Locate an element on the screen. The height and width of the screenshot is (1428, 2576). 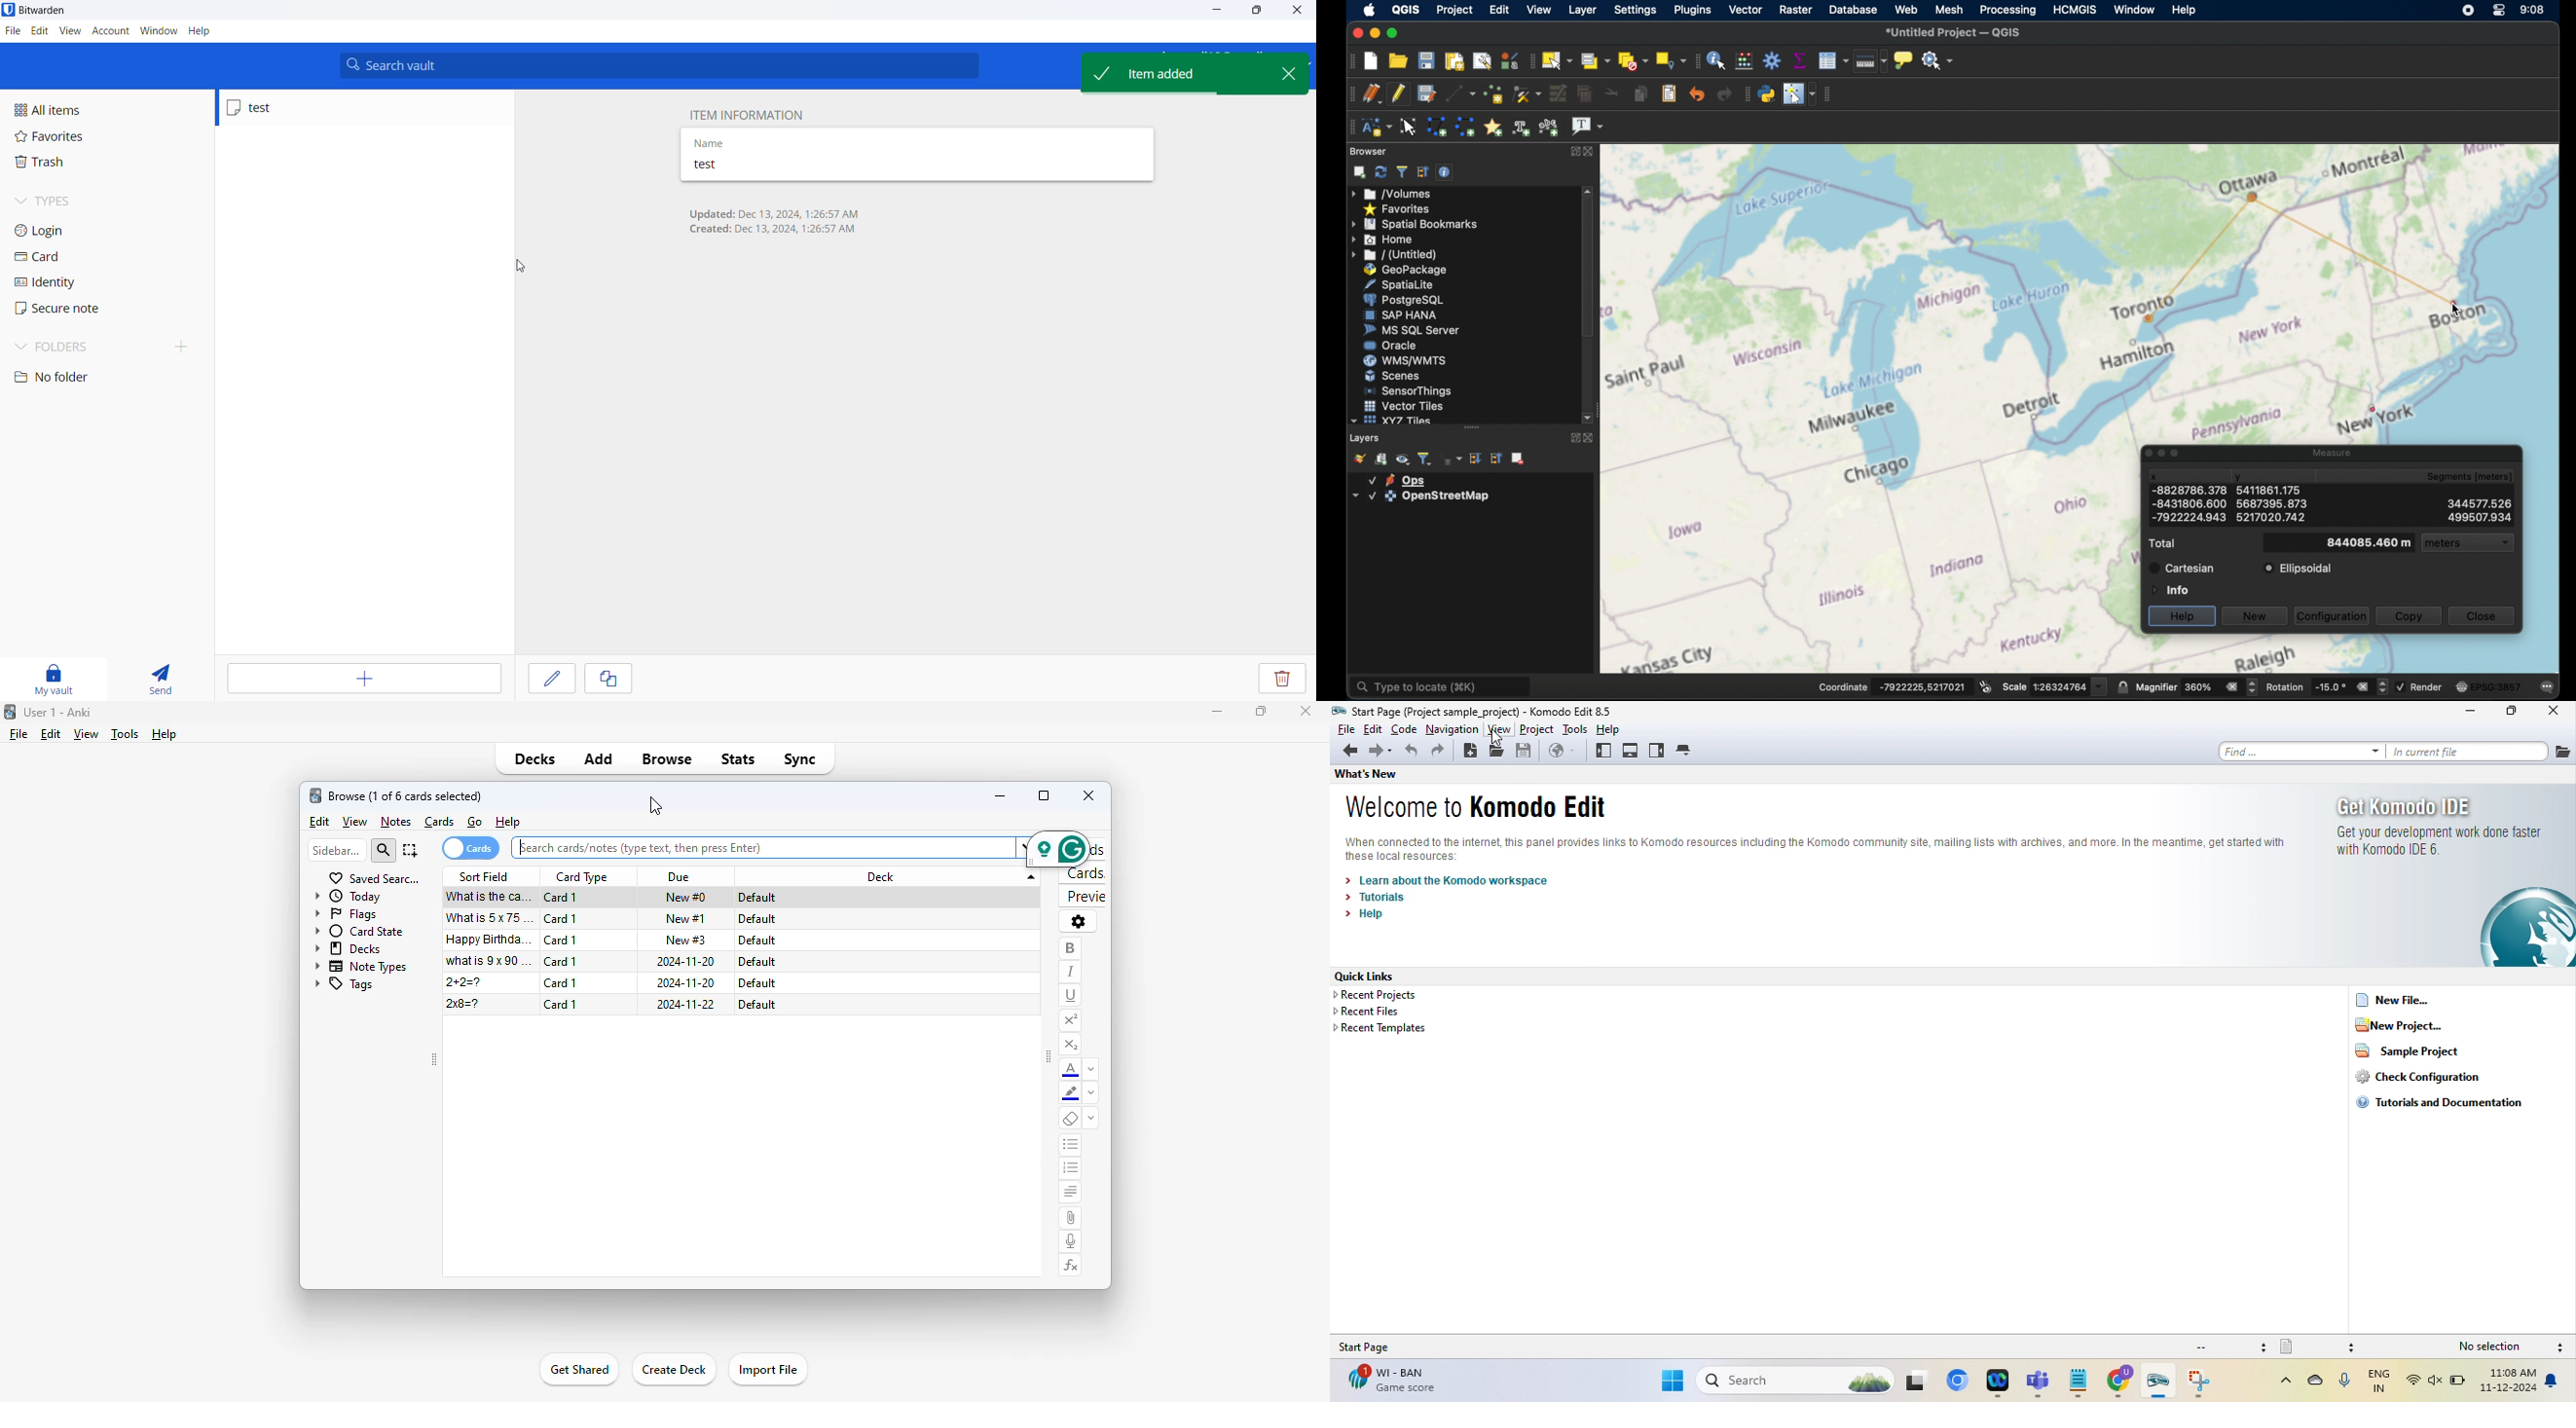
logo is located at coordinates (11, 712).